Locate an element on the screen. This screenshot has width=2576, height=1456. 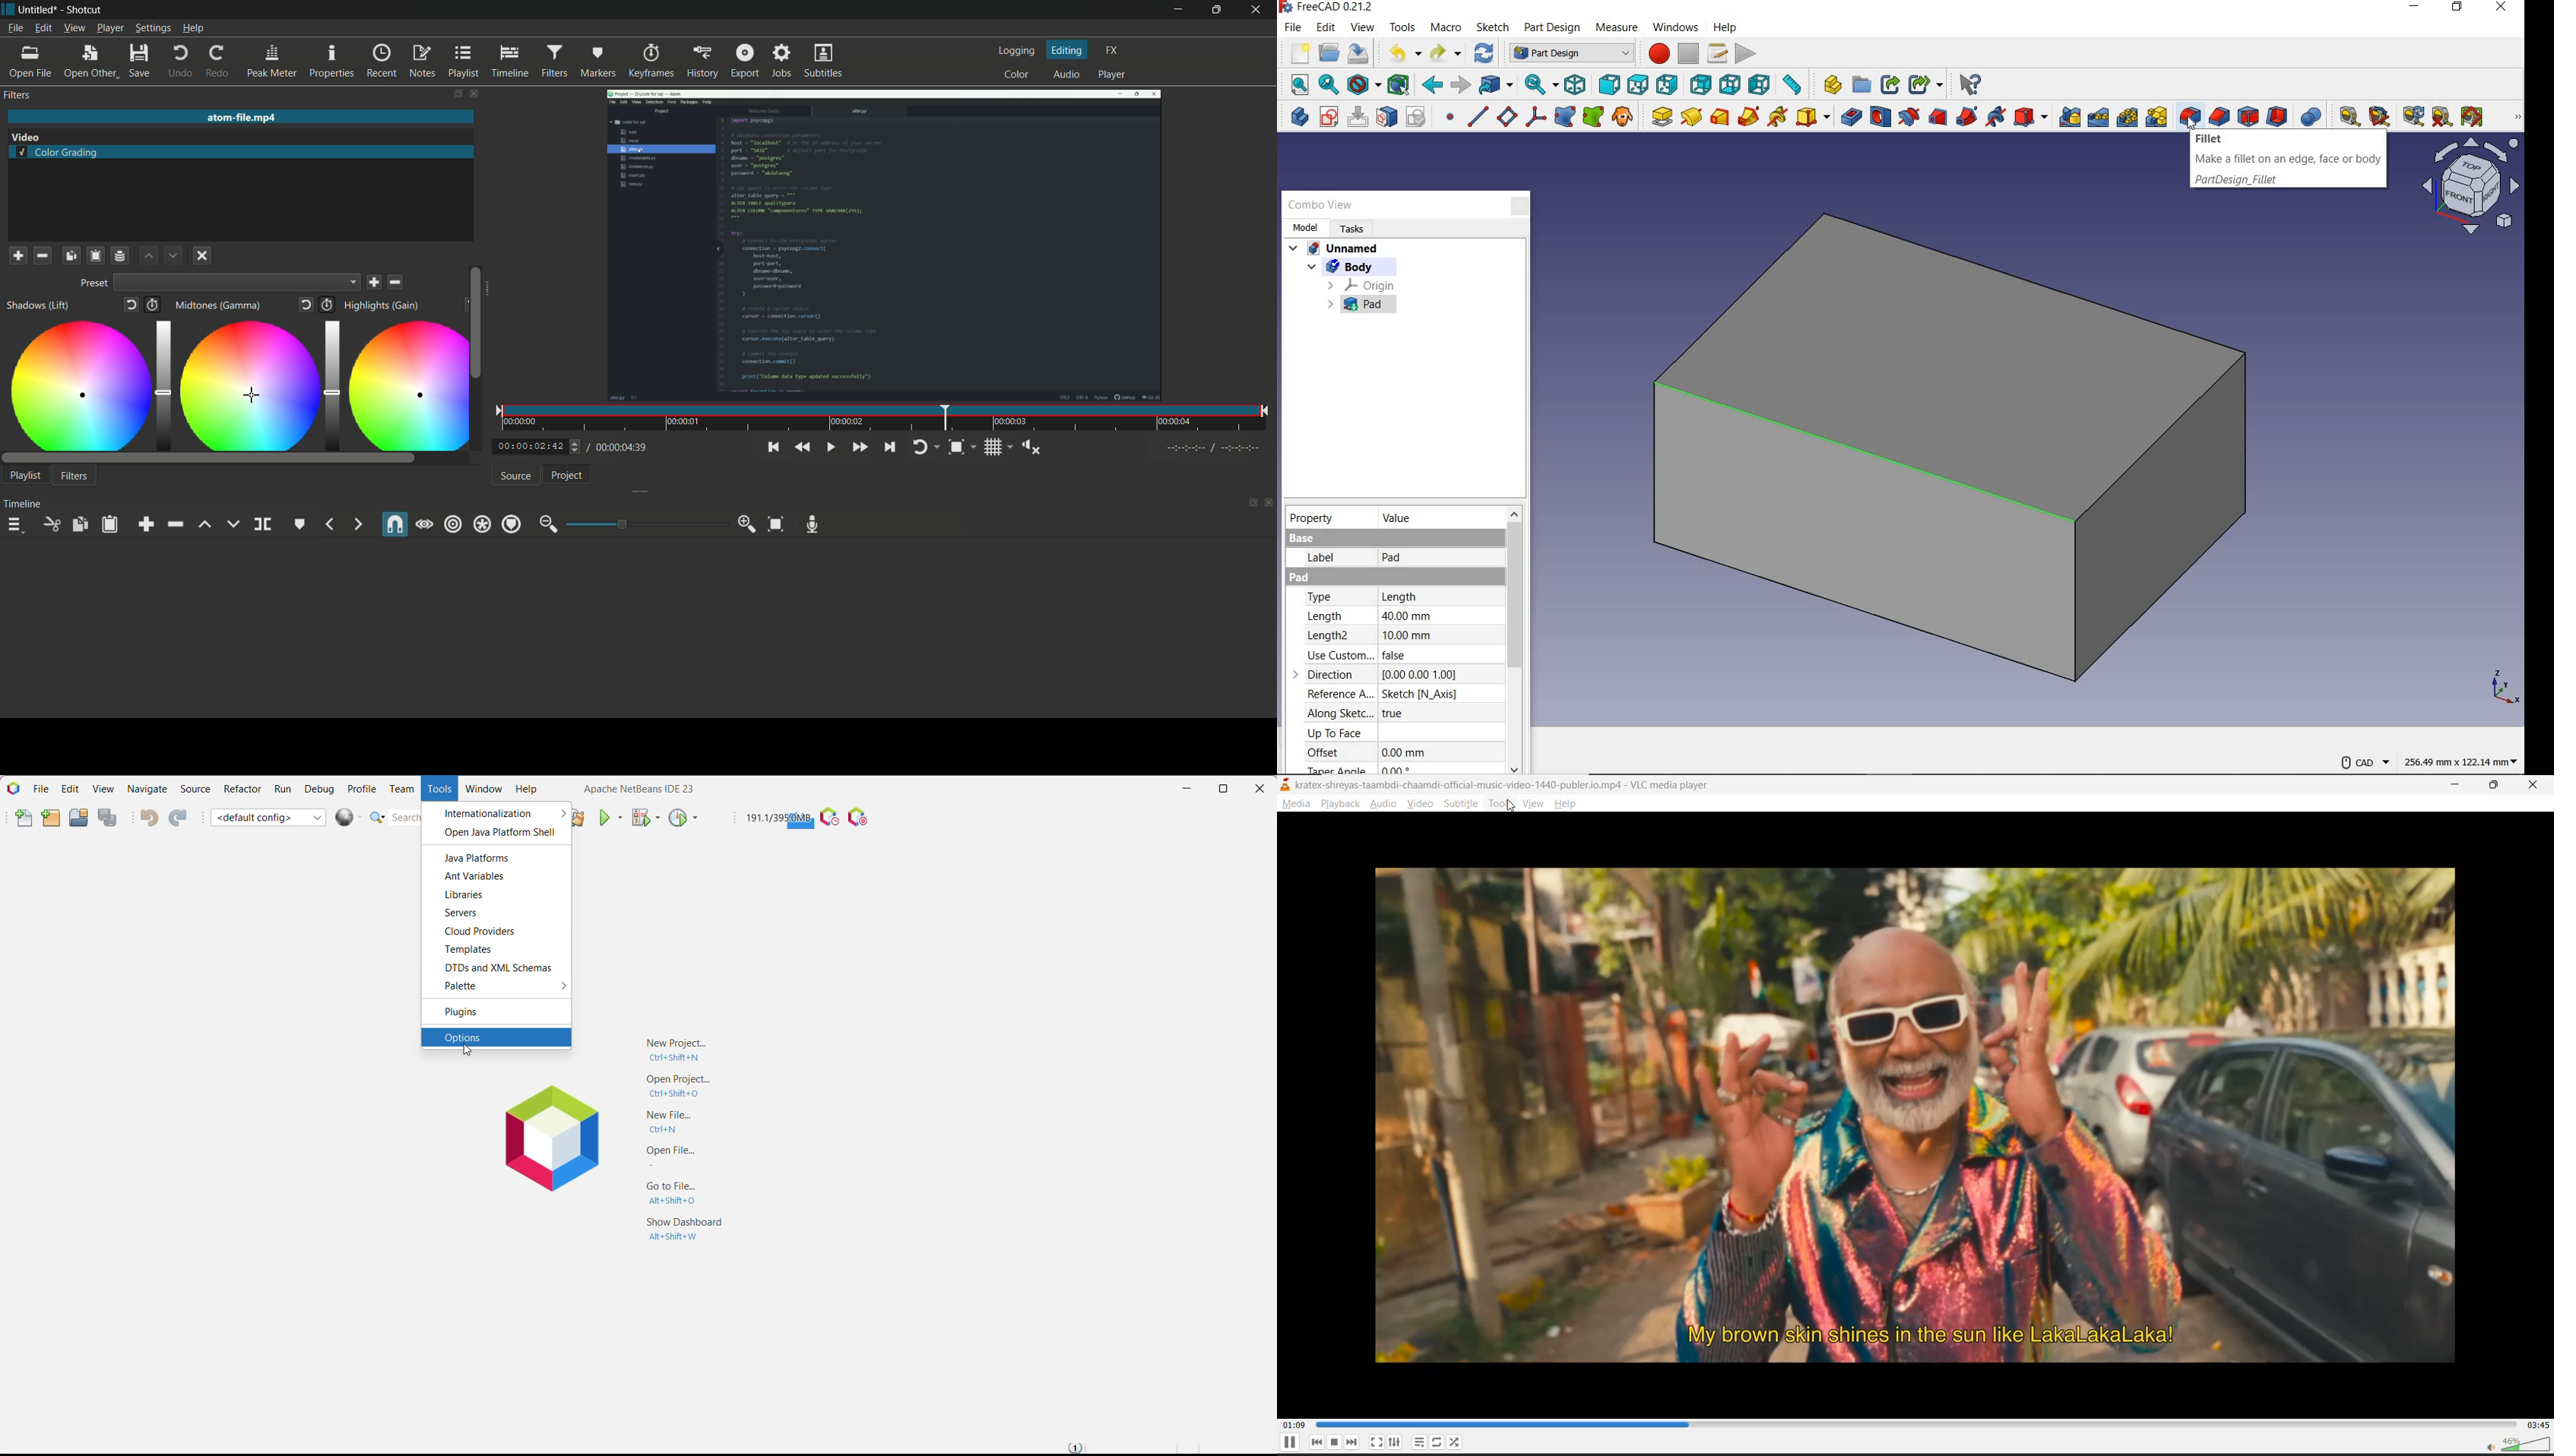
draw style is located at coordinates (1365, 85).